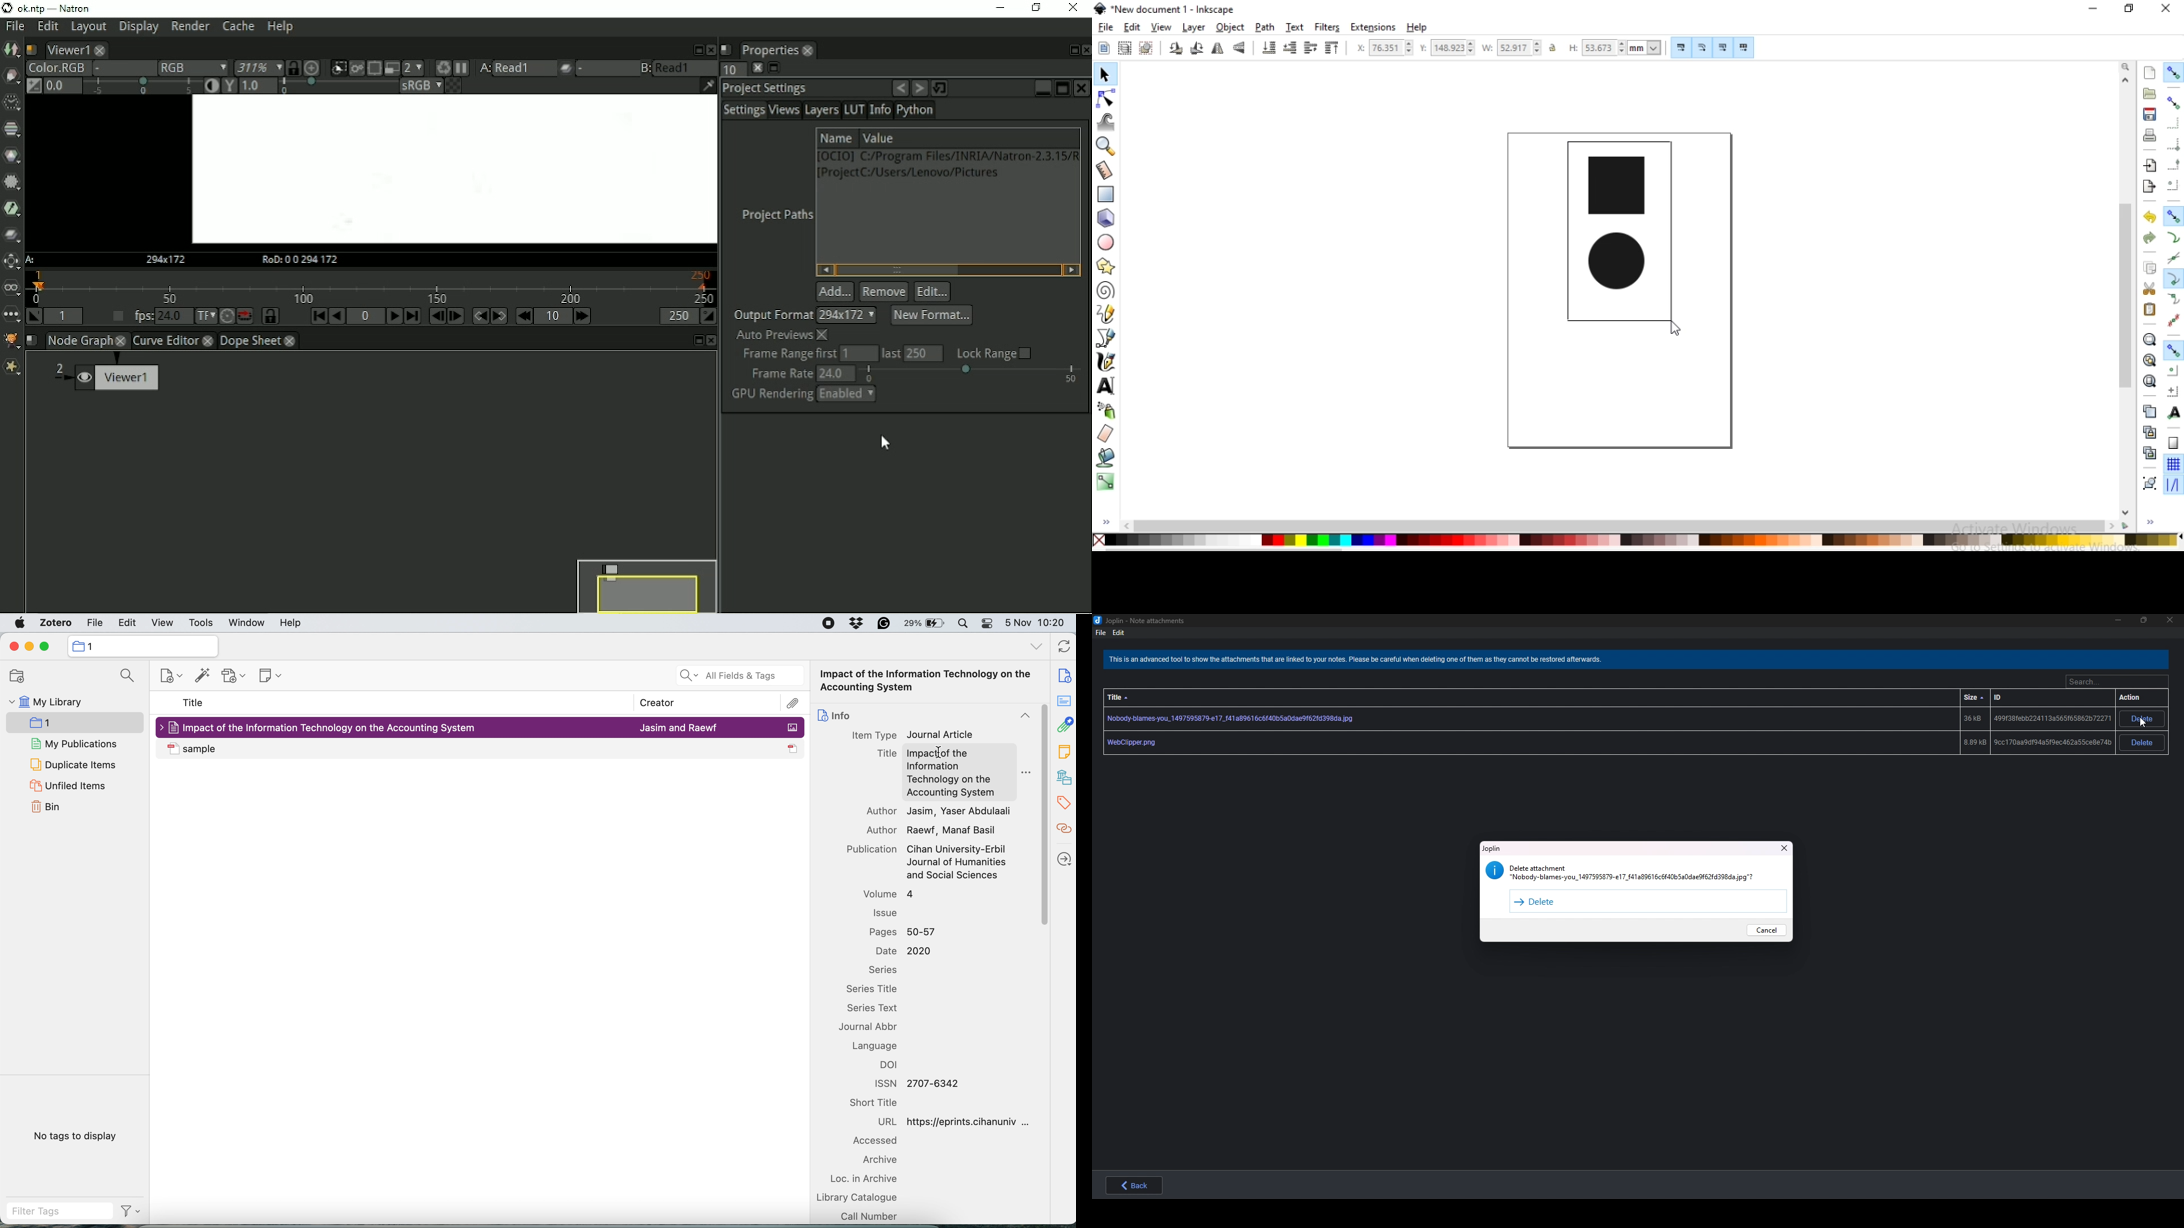 Image resolution: width=2184 pixels, height=1232 pixels. Describe the element at coordinates (2171, 184) in the screenshot. I see `snap centers of bounding boxes` at that location.